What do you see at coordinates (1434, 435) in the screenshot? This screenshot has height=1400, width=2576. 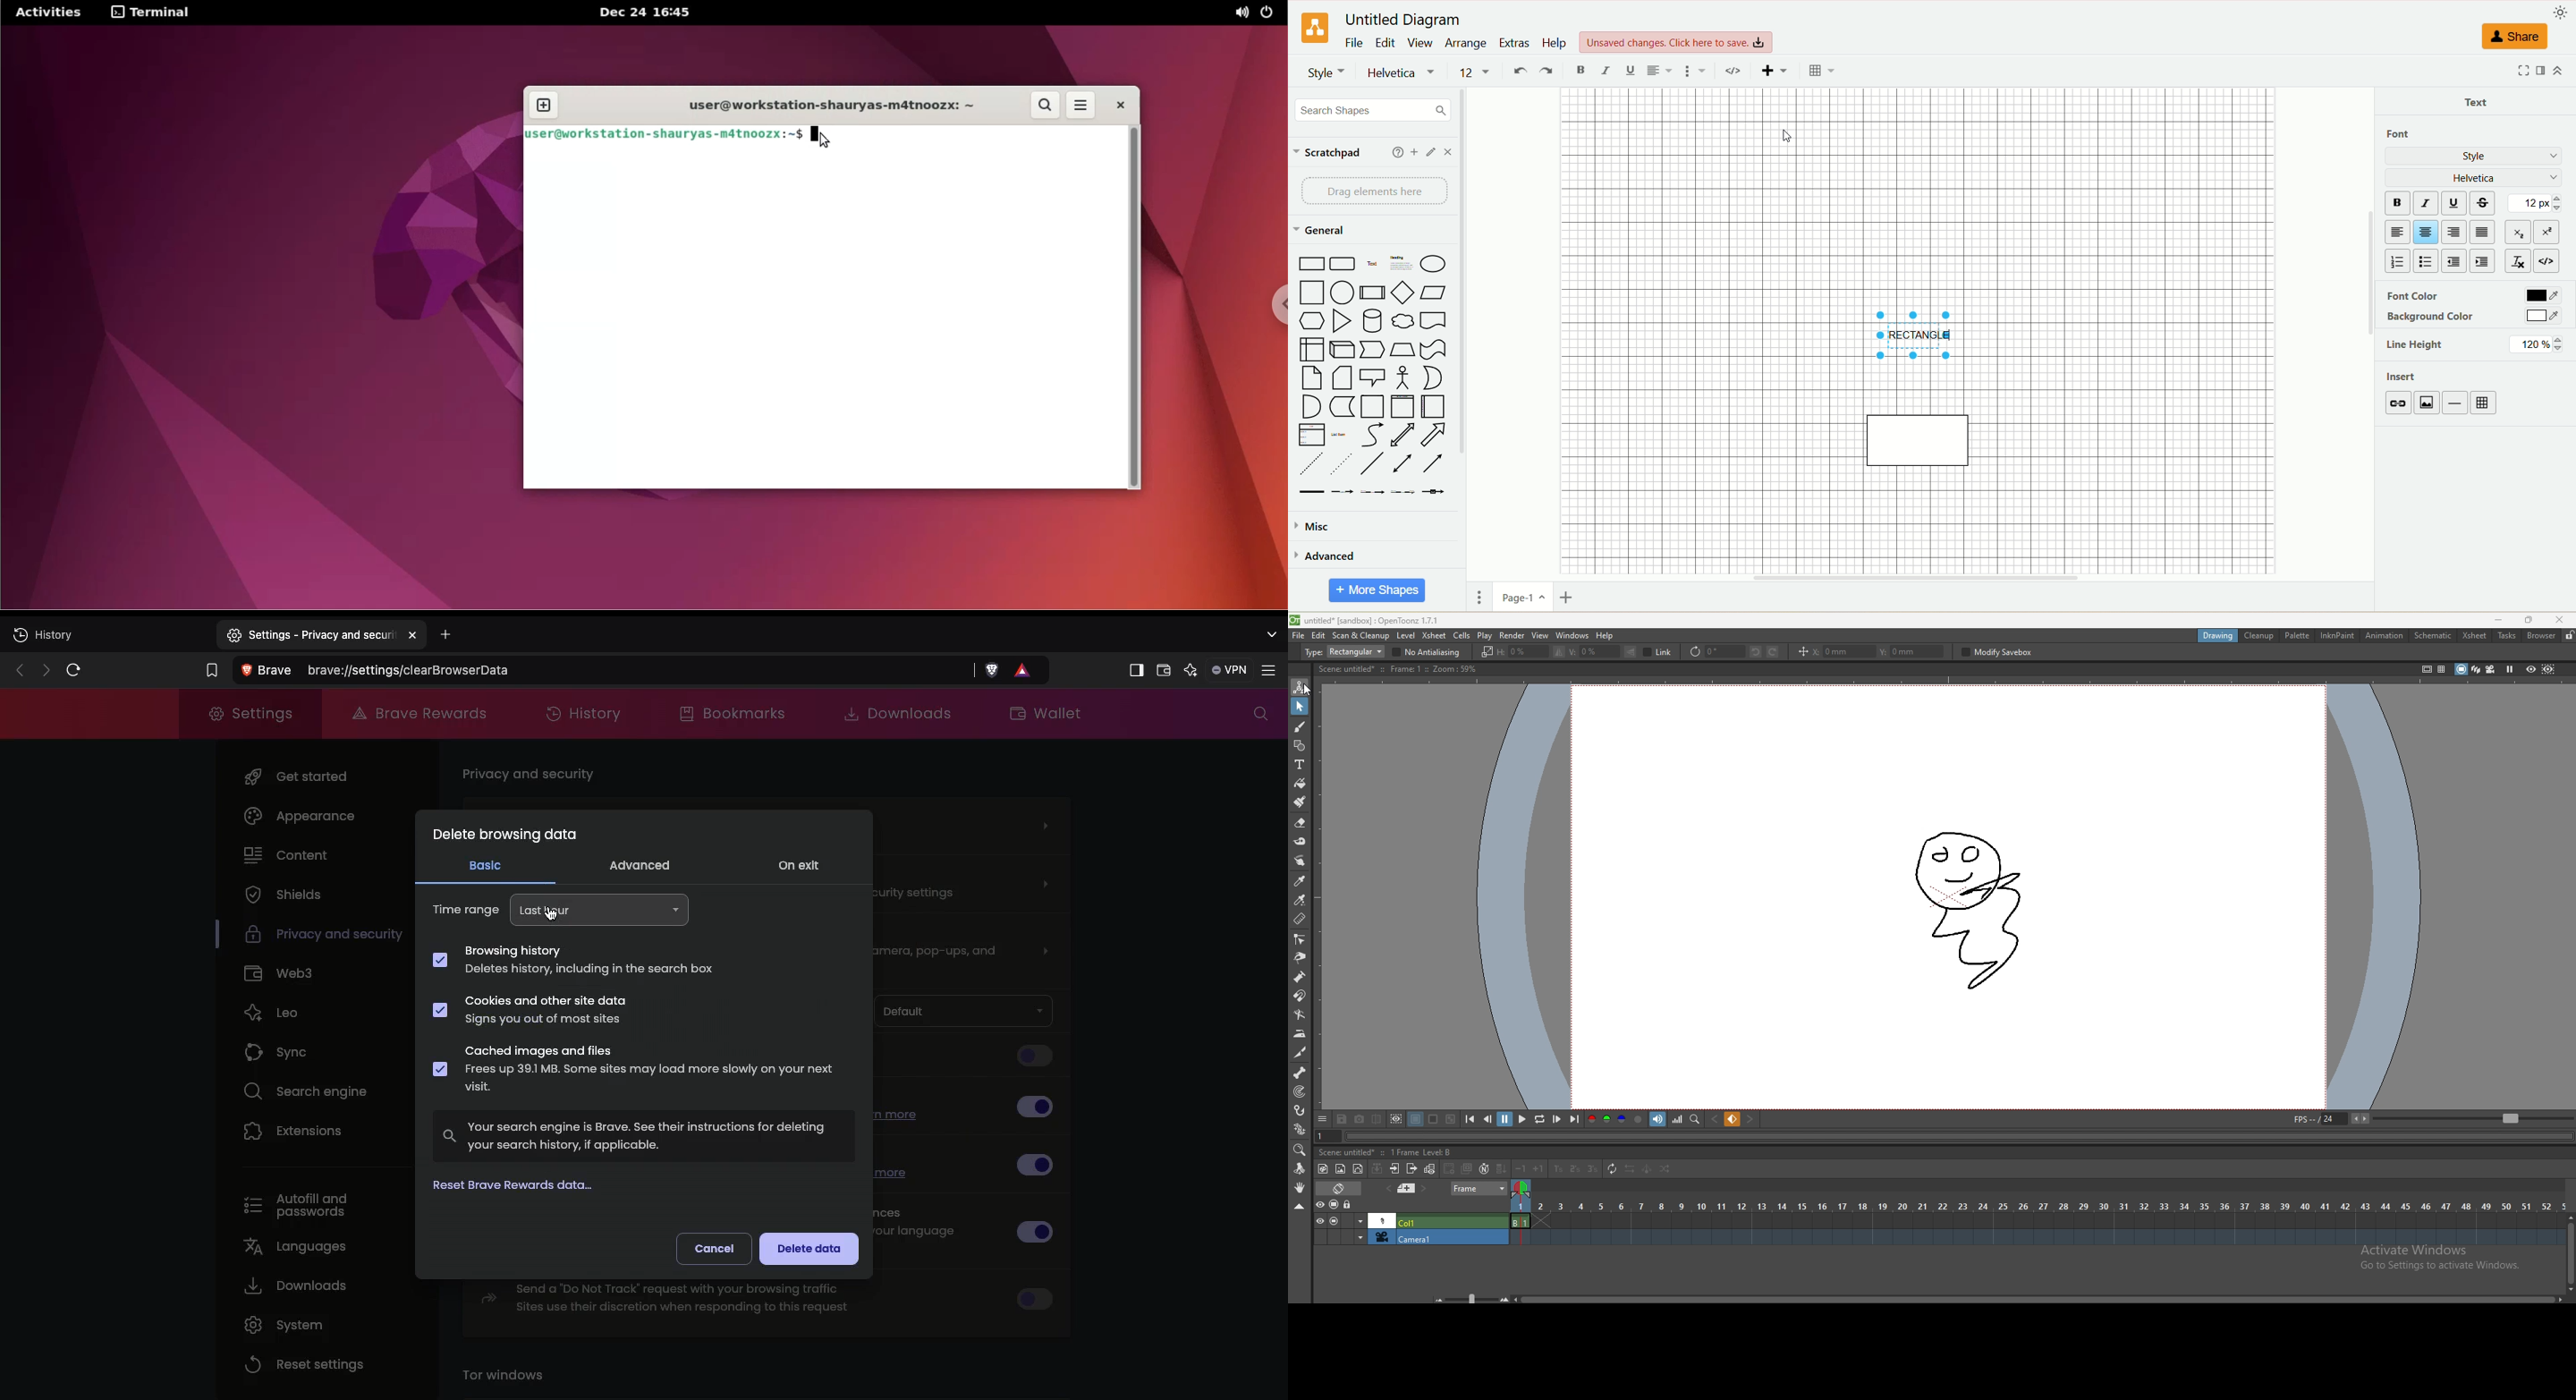 I see `arrow` at bounding box center [1434, 435].